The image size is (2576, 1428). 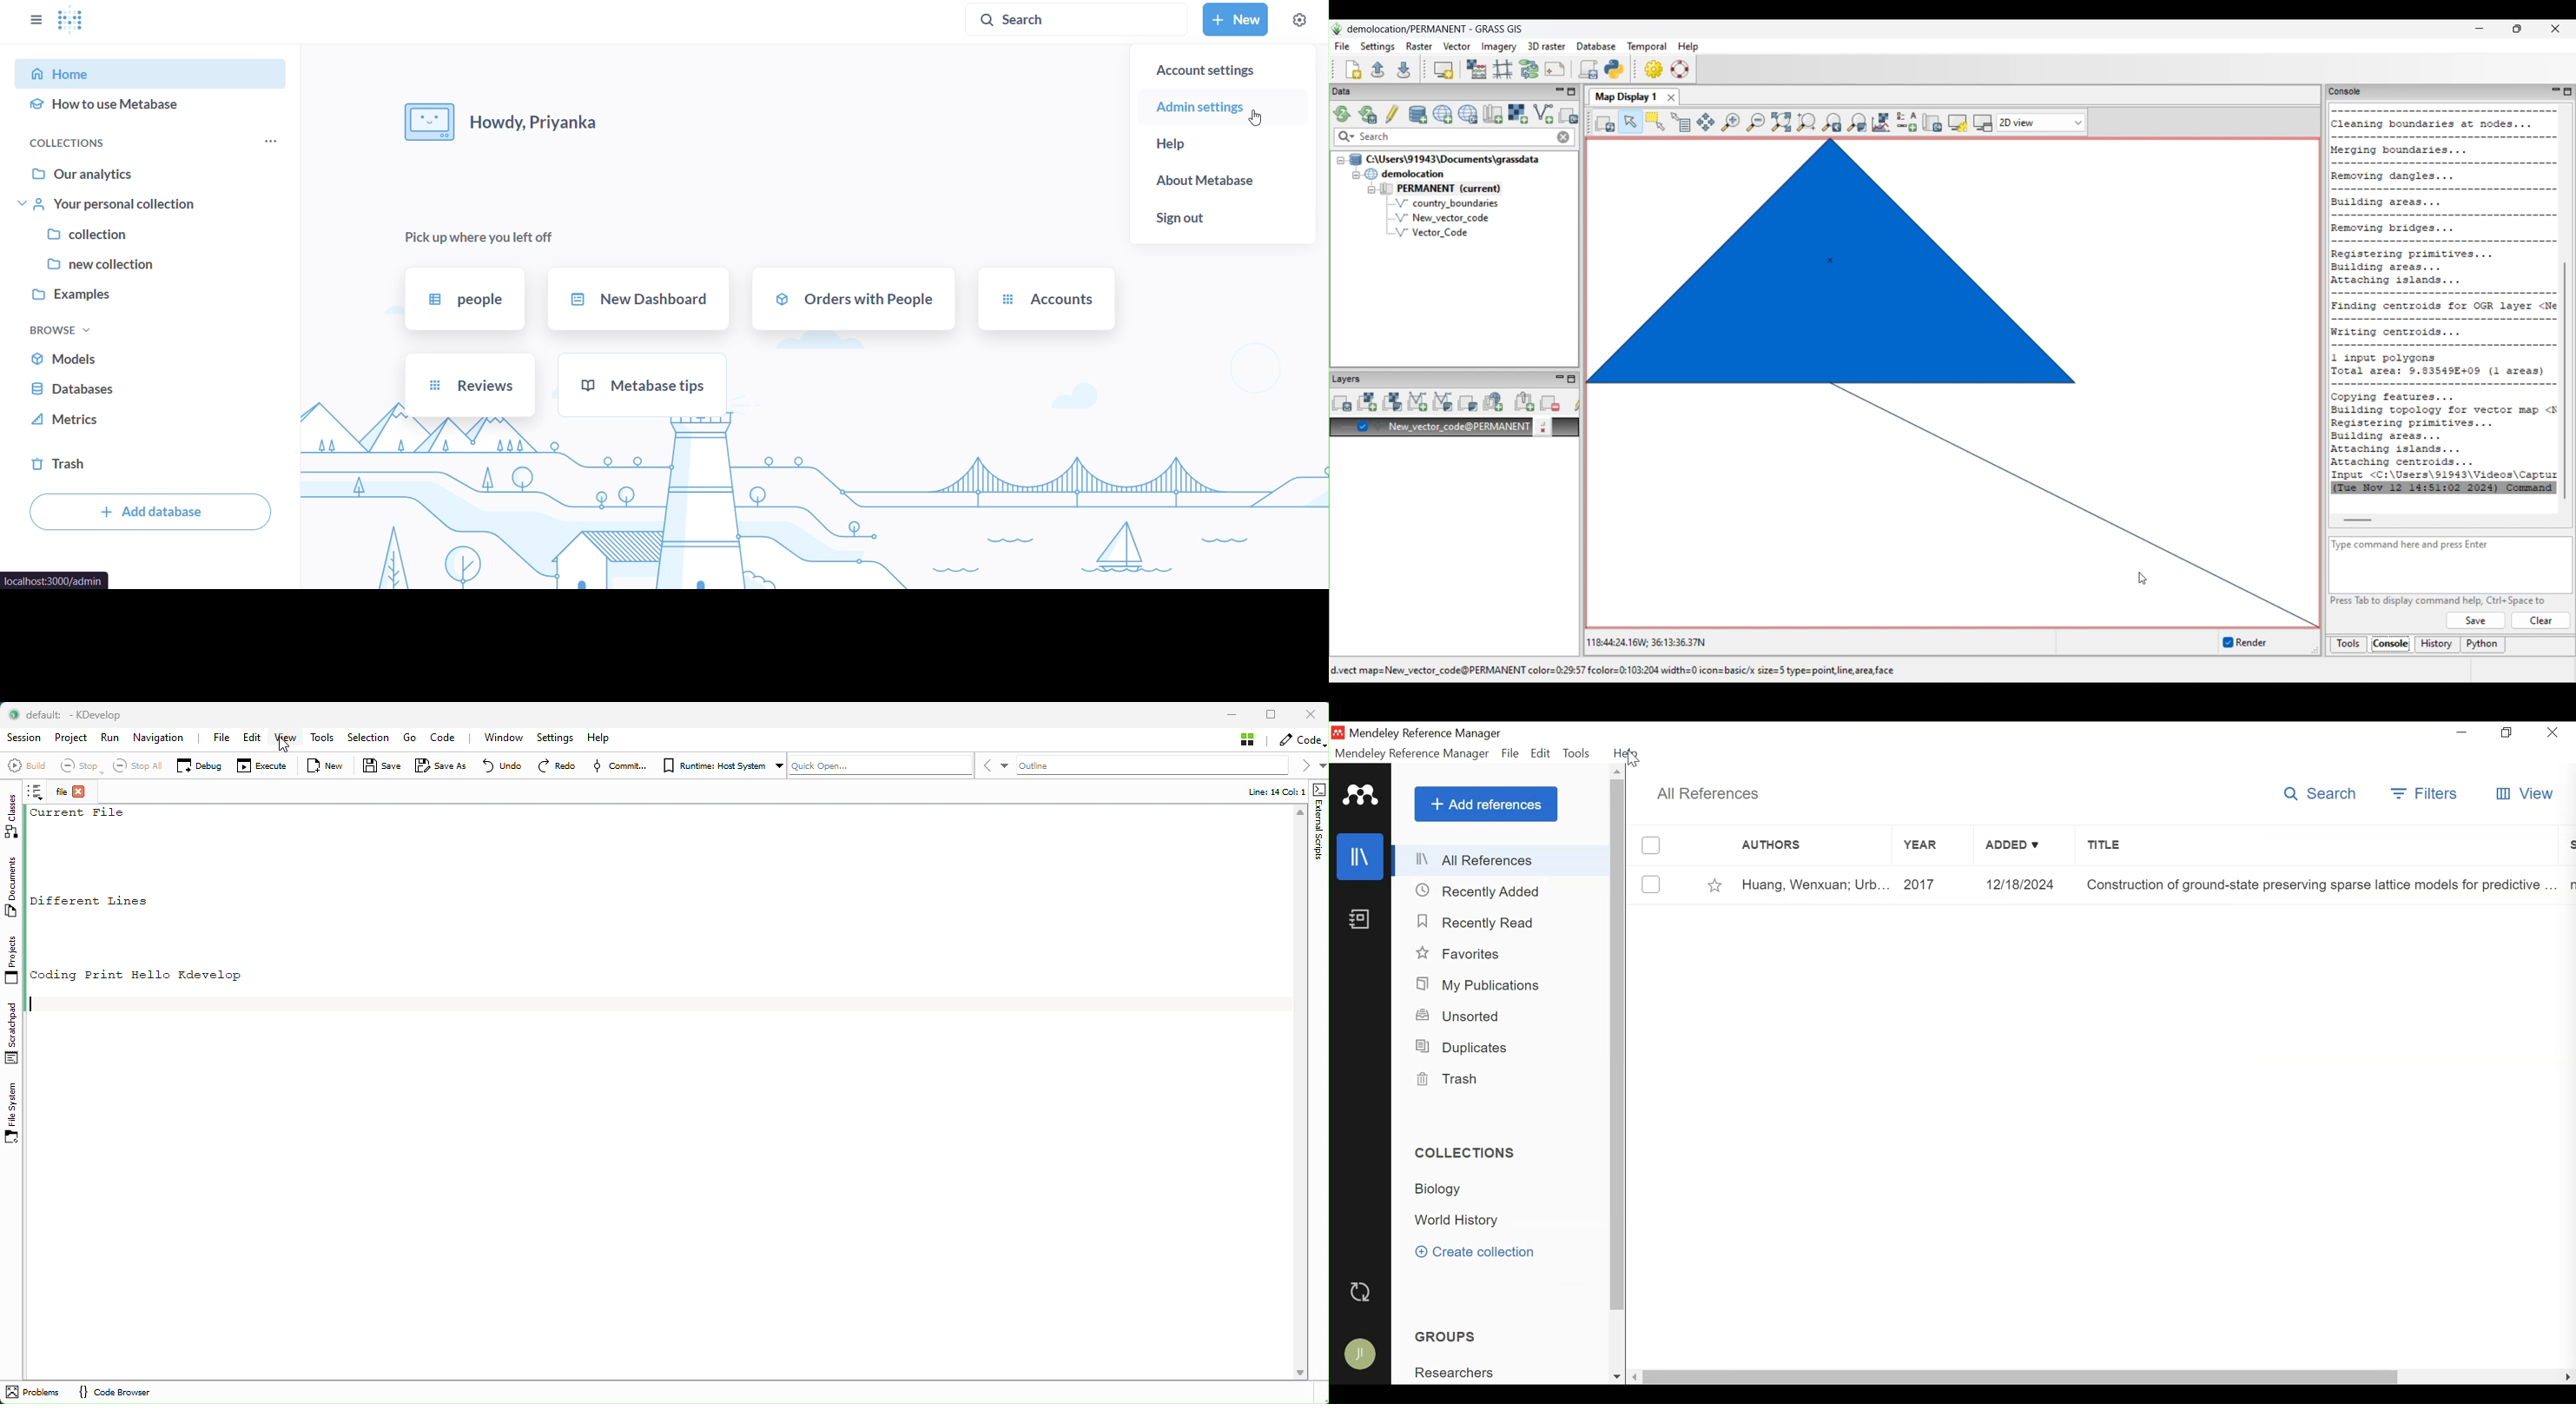 What do you see at coordinates (33, 20) in the screenshot?
I see `close sidebar` at bounding box center [33, 20].